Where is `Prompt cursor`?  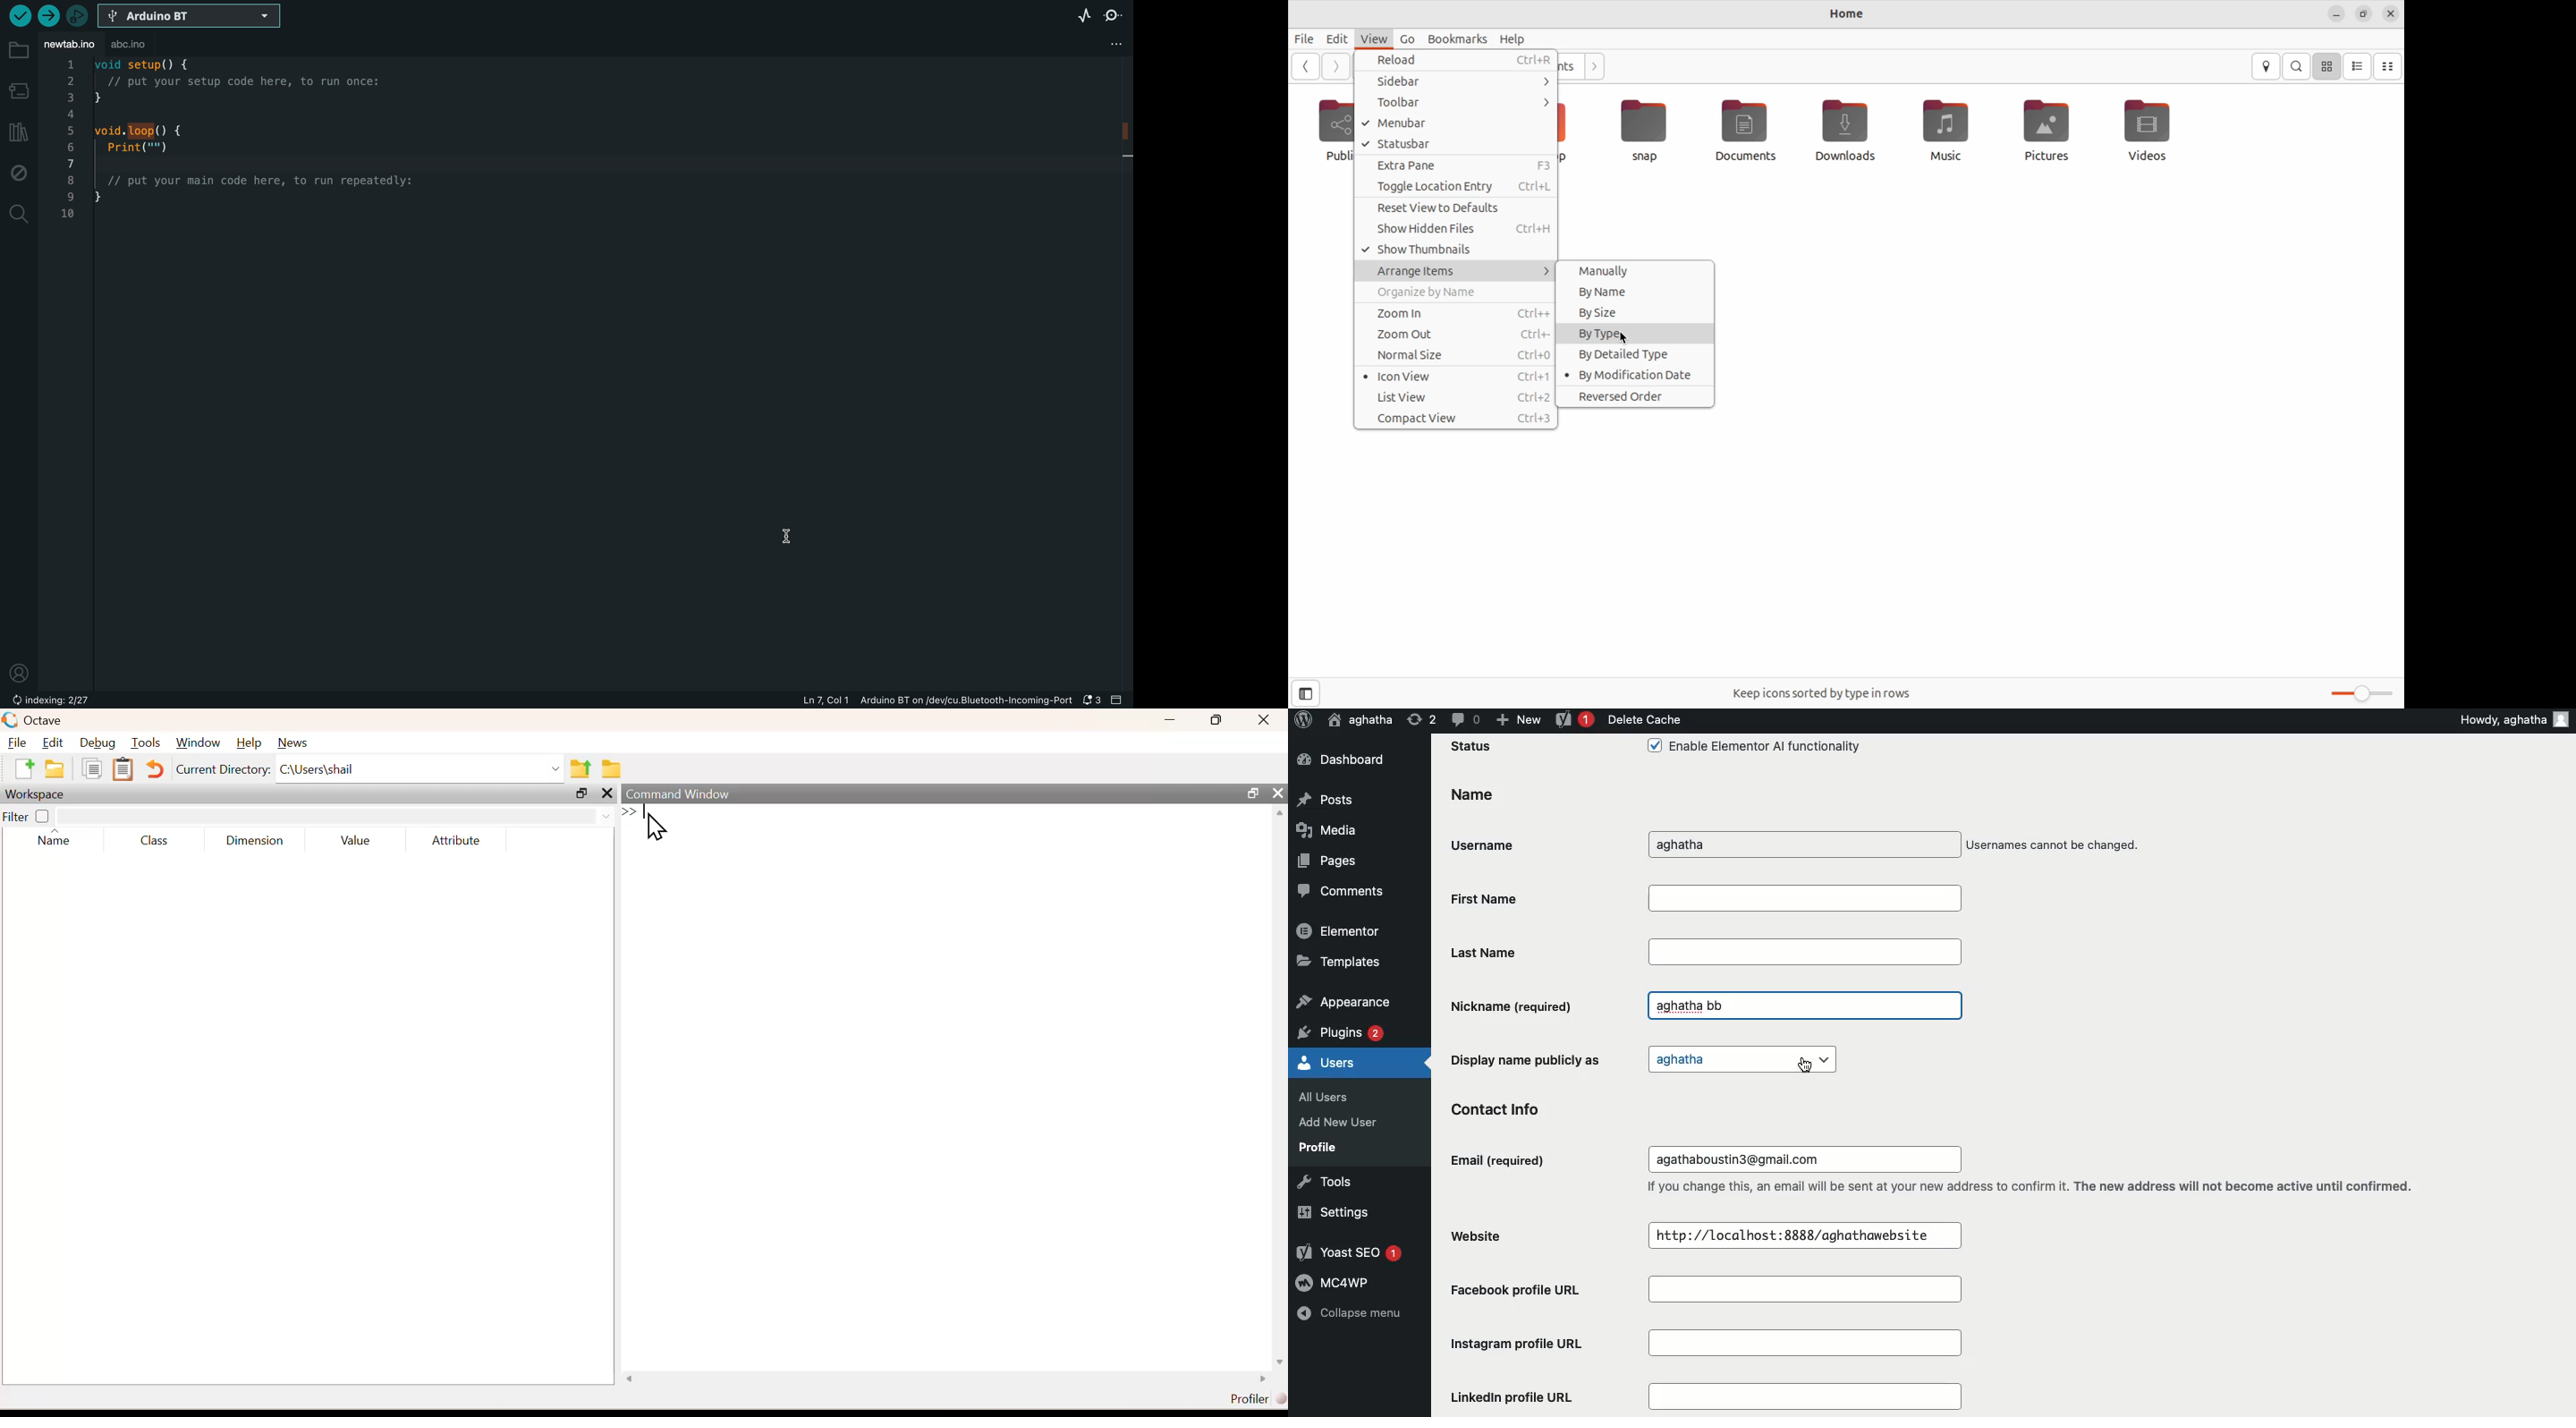
Prompt cursor is located at coordinates (631, 814).